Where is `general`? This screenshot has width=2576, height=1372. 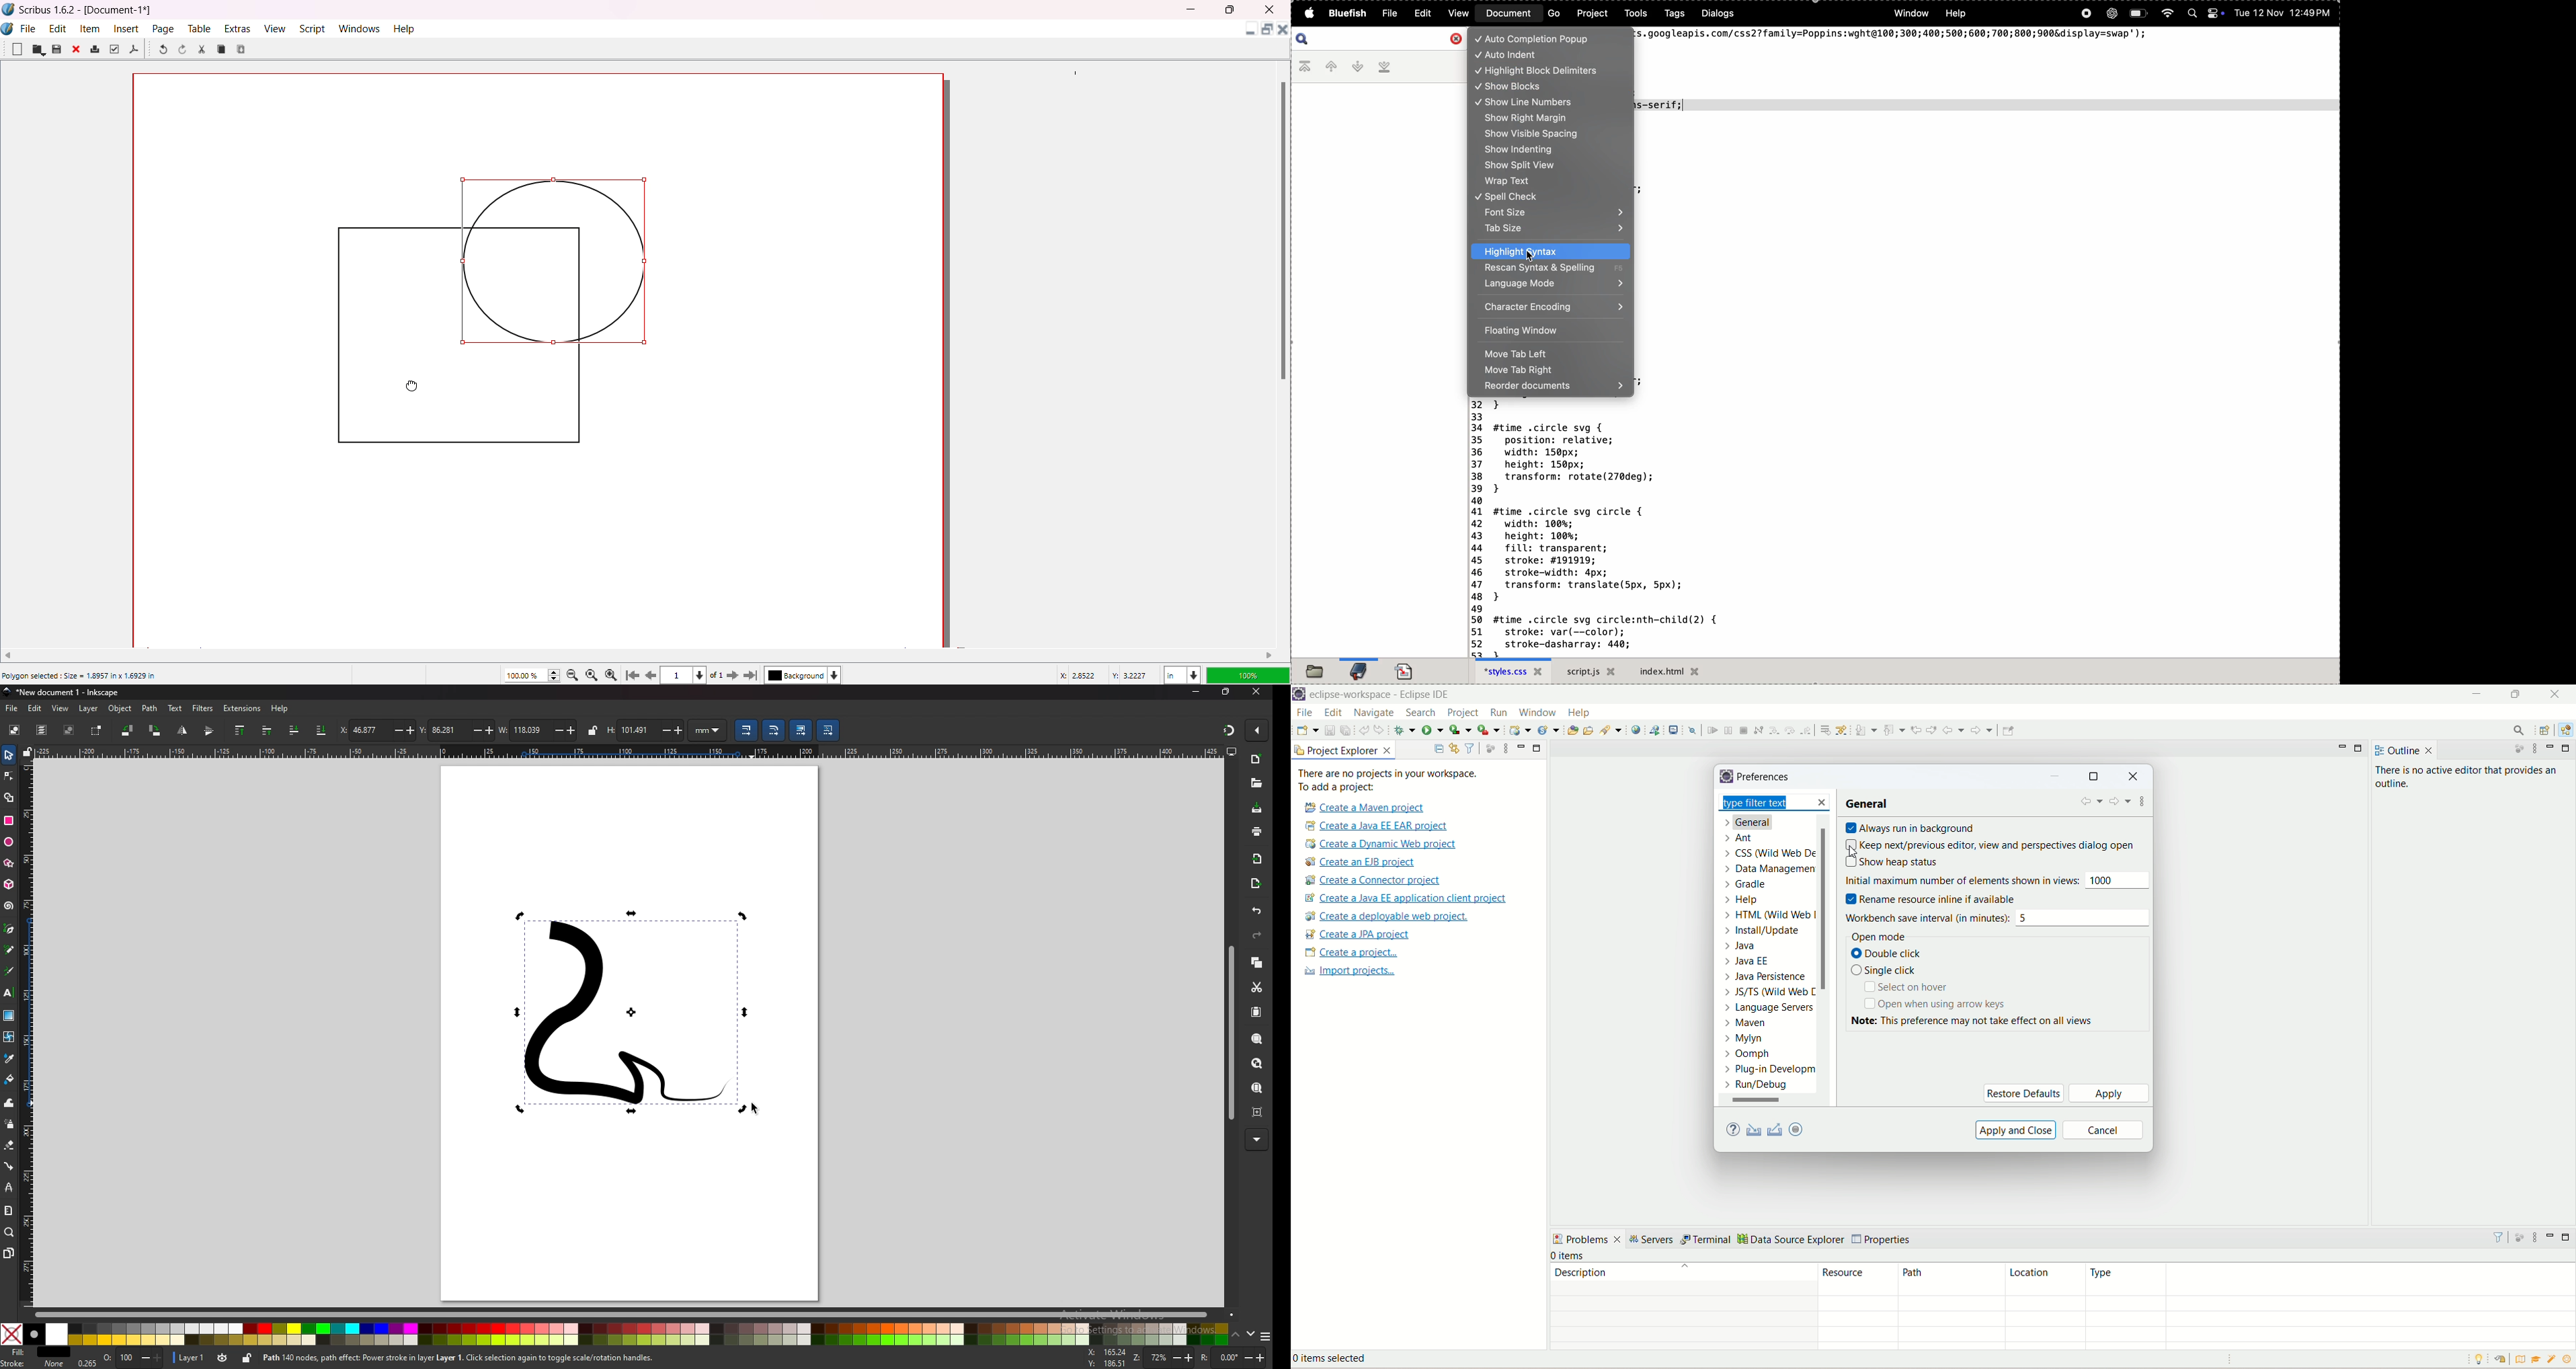 general is located at coordinates (1871, 804).